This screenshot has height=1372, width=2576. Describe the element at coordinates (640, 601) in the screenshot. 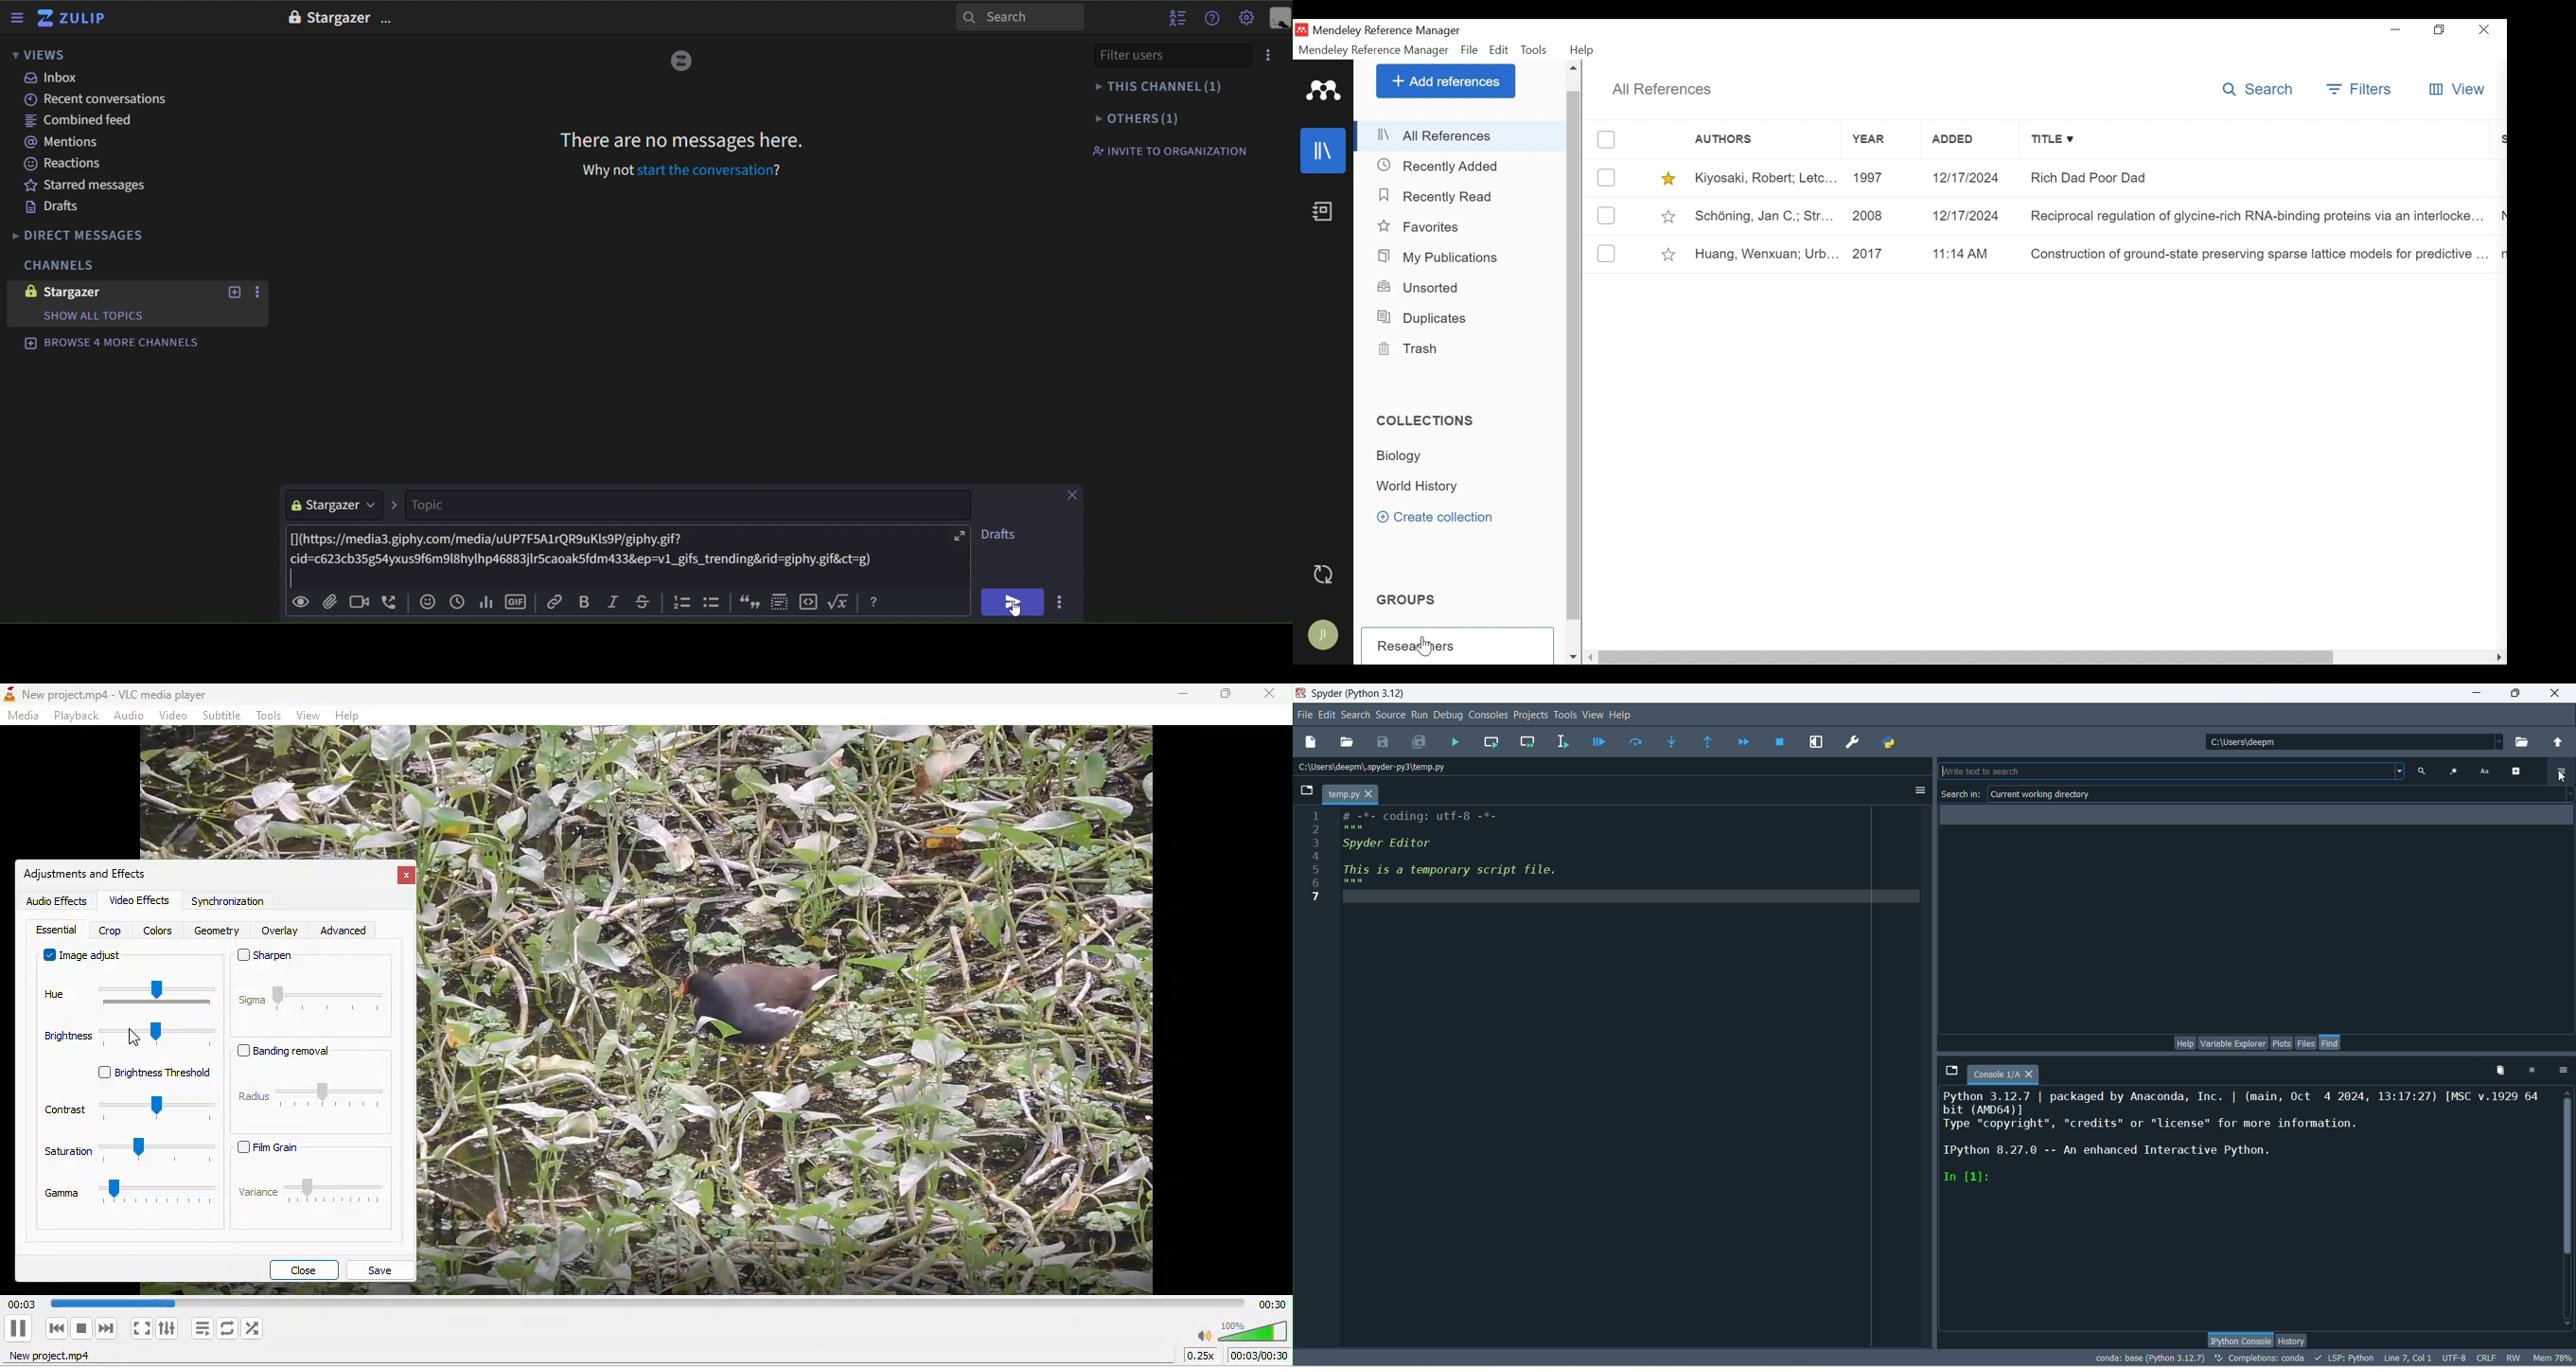

I see `strike through` at that location.